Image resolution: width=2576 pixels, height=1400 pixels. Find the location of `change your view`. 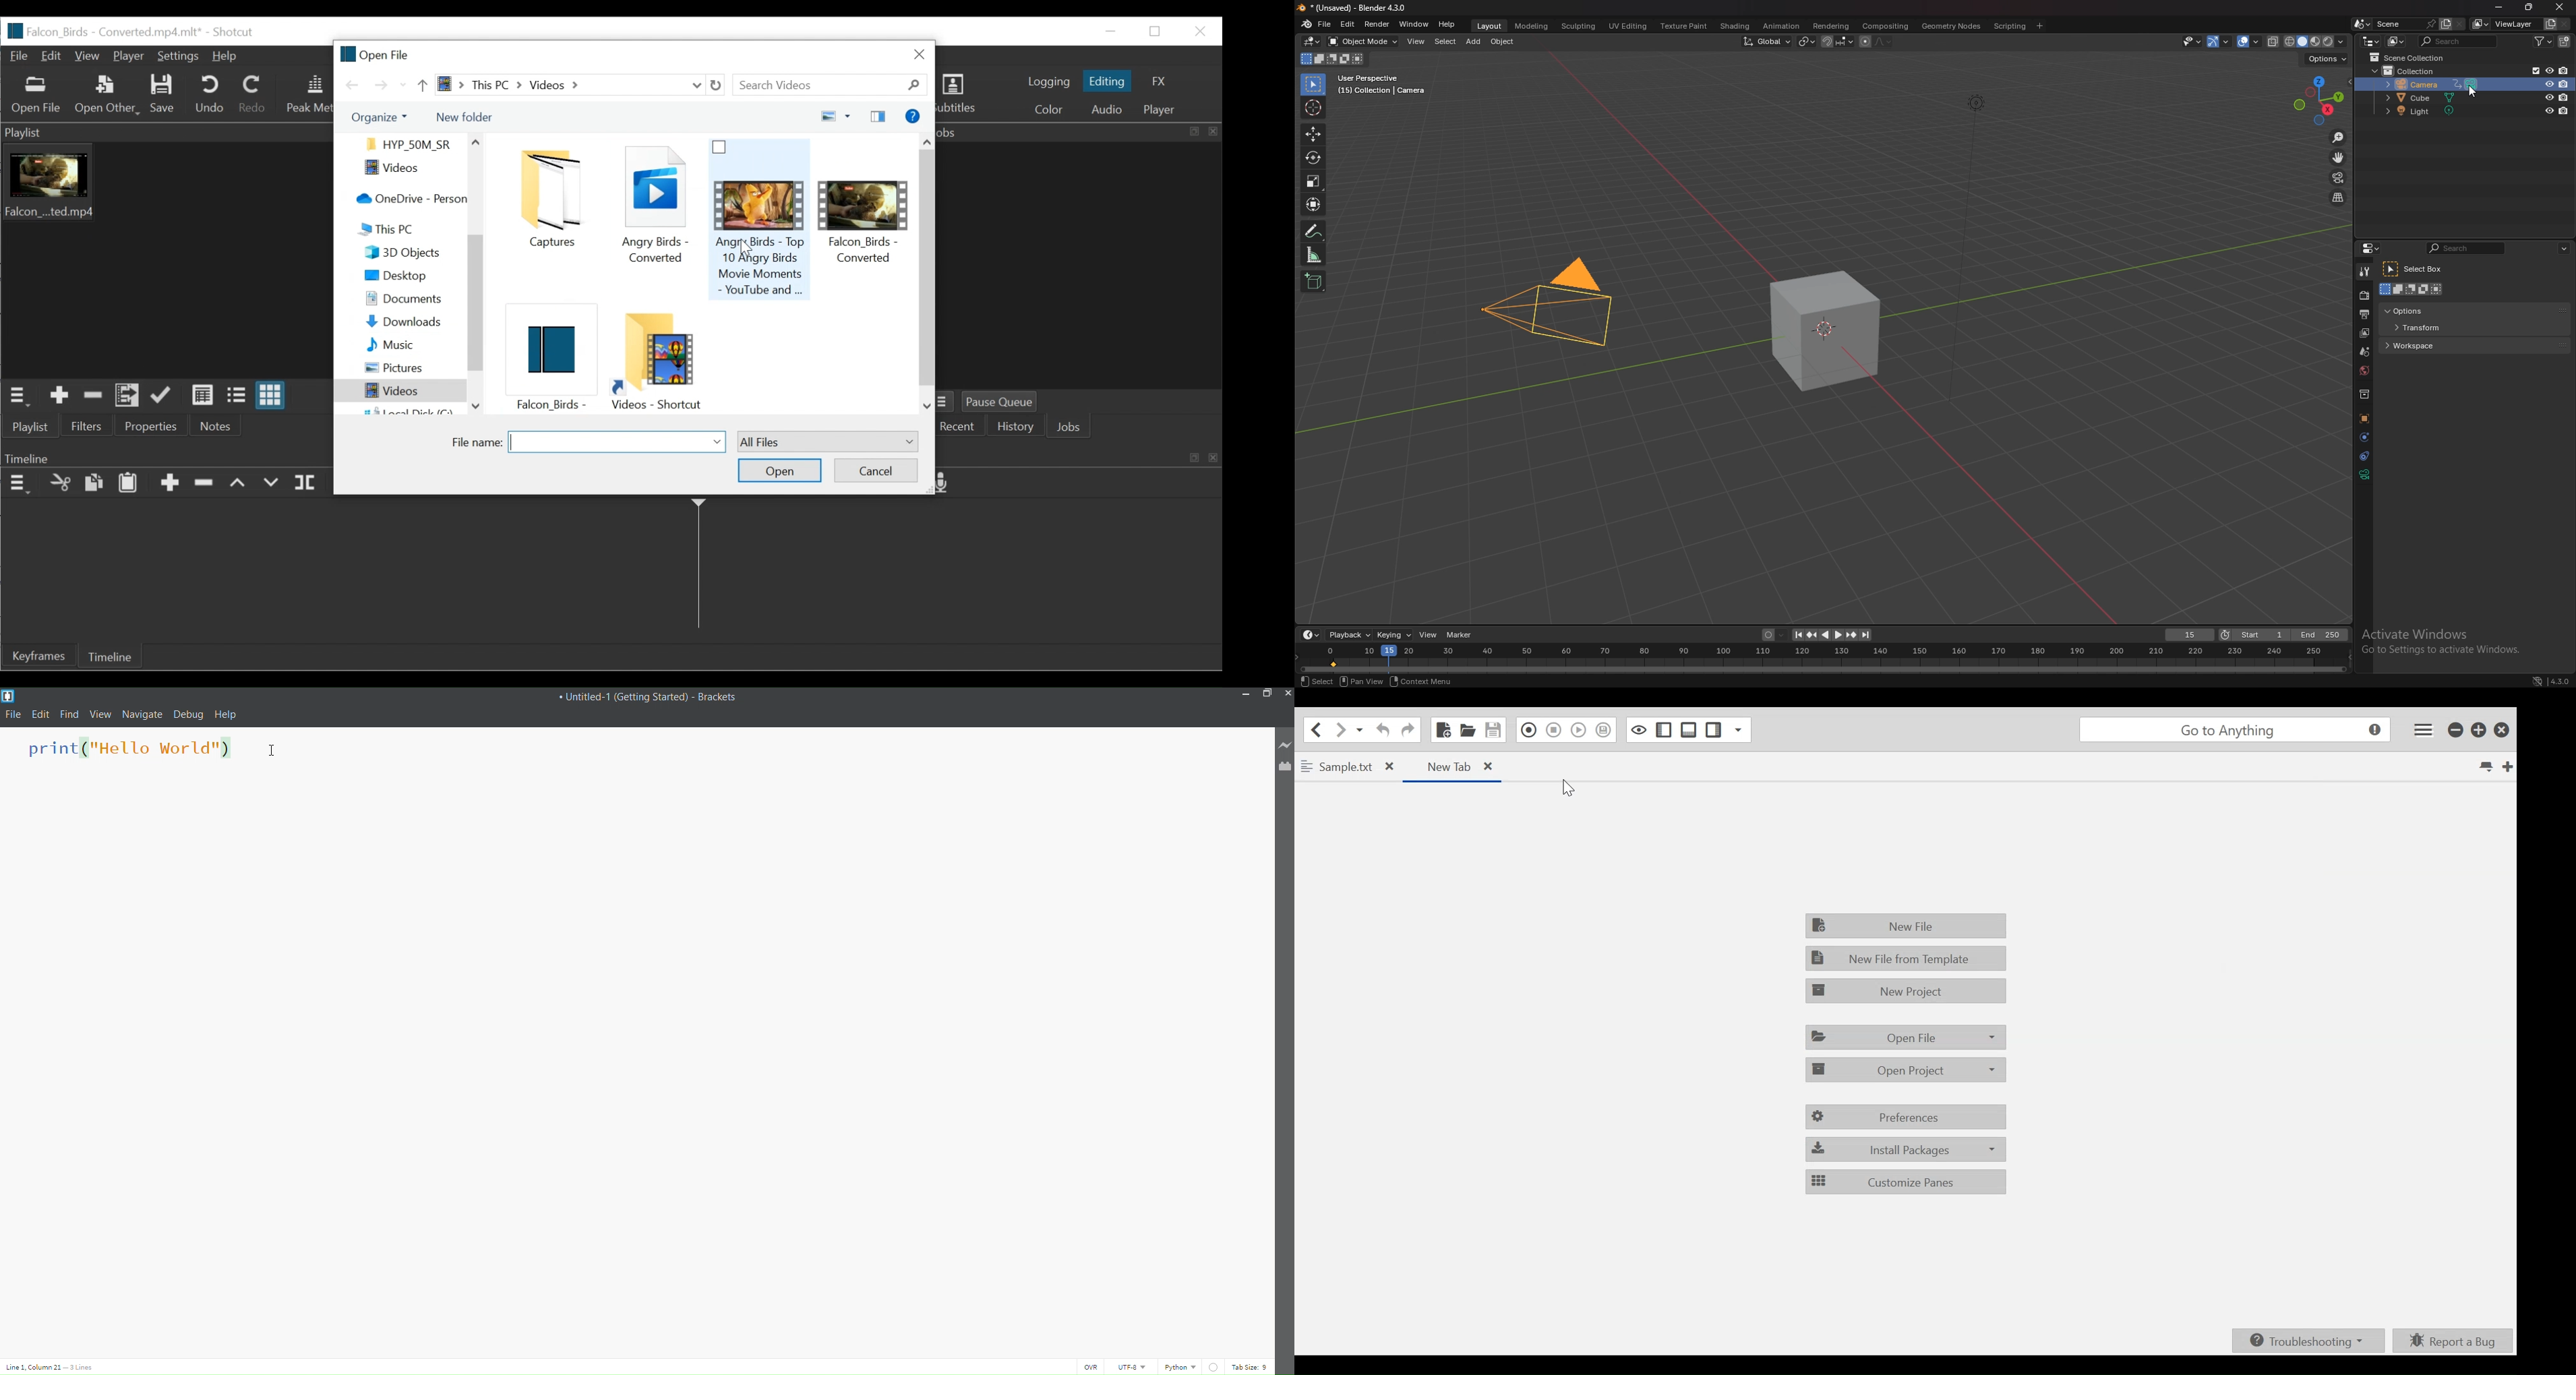

change your view is located at coordinates (825, 116).